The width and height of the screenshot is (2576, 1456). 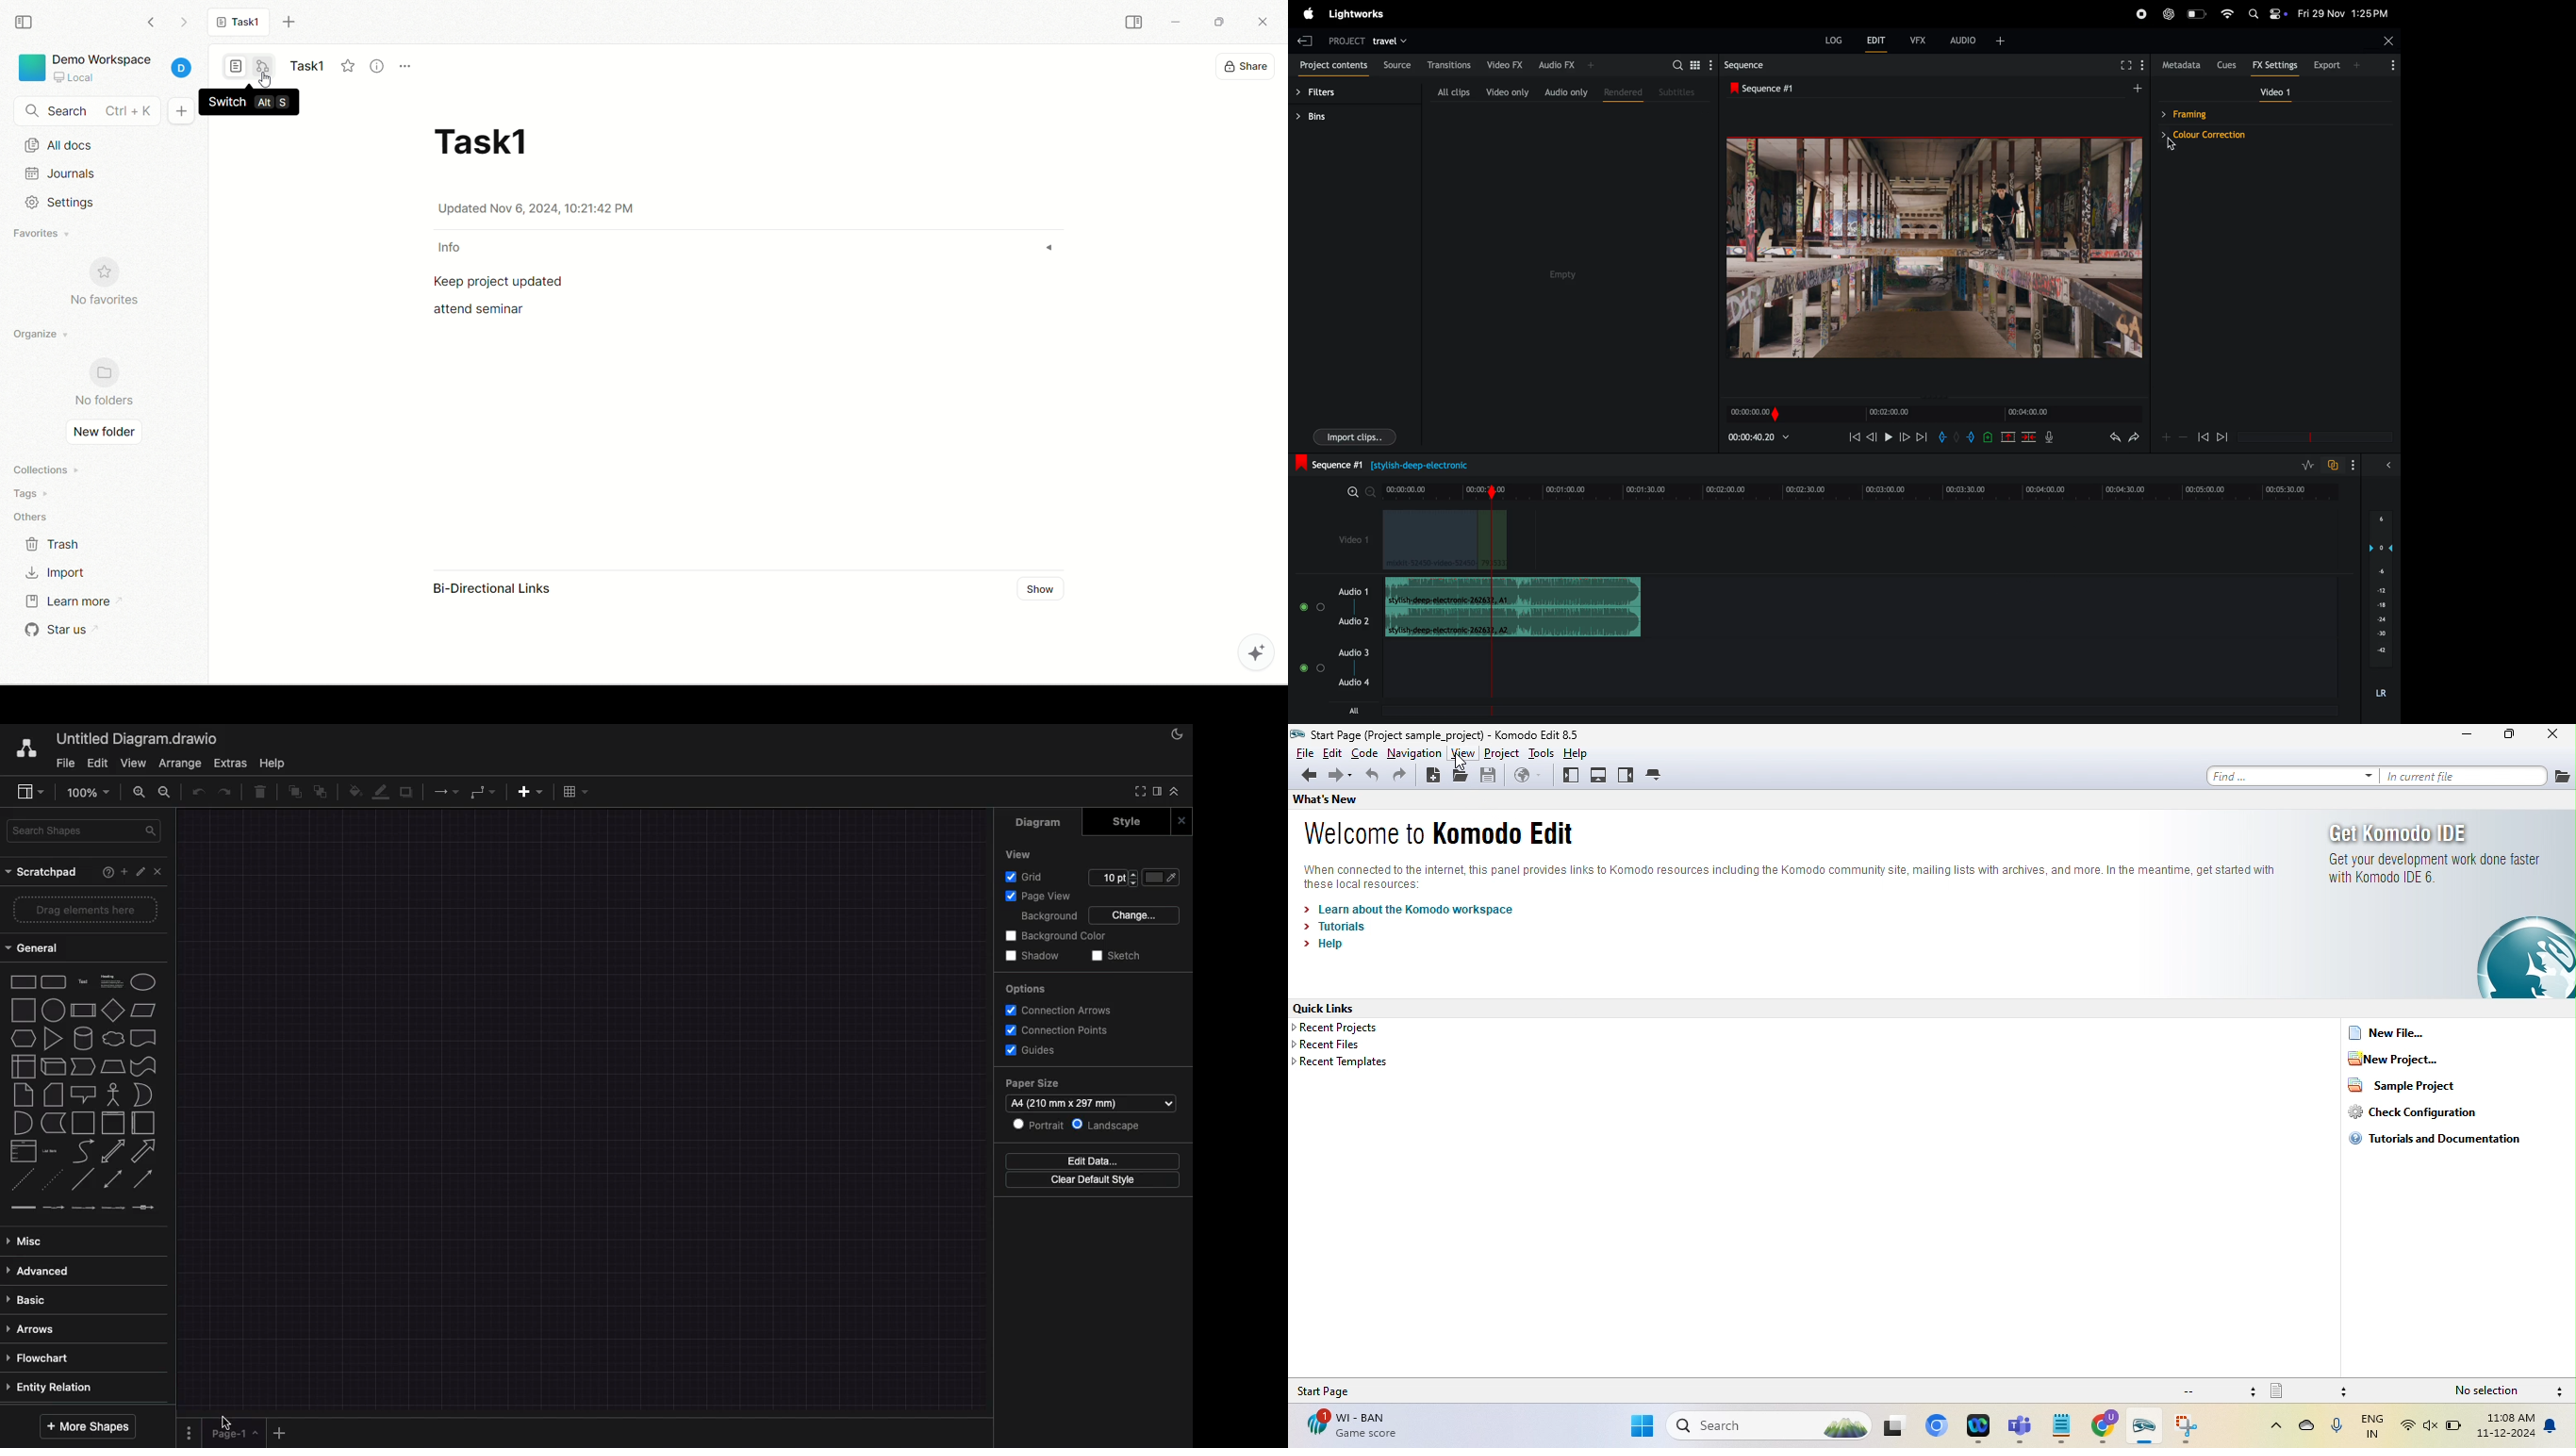 I want to click on page 1, so click(x=234, y=1433).